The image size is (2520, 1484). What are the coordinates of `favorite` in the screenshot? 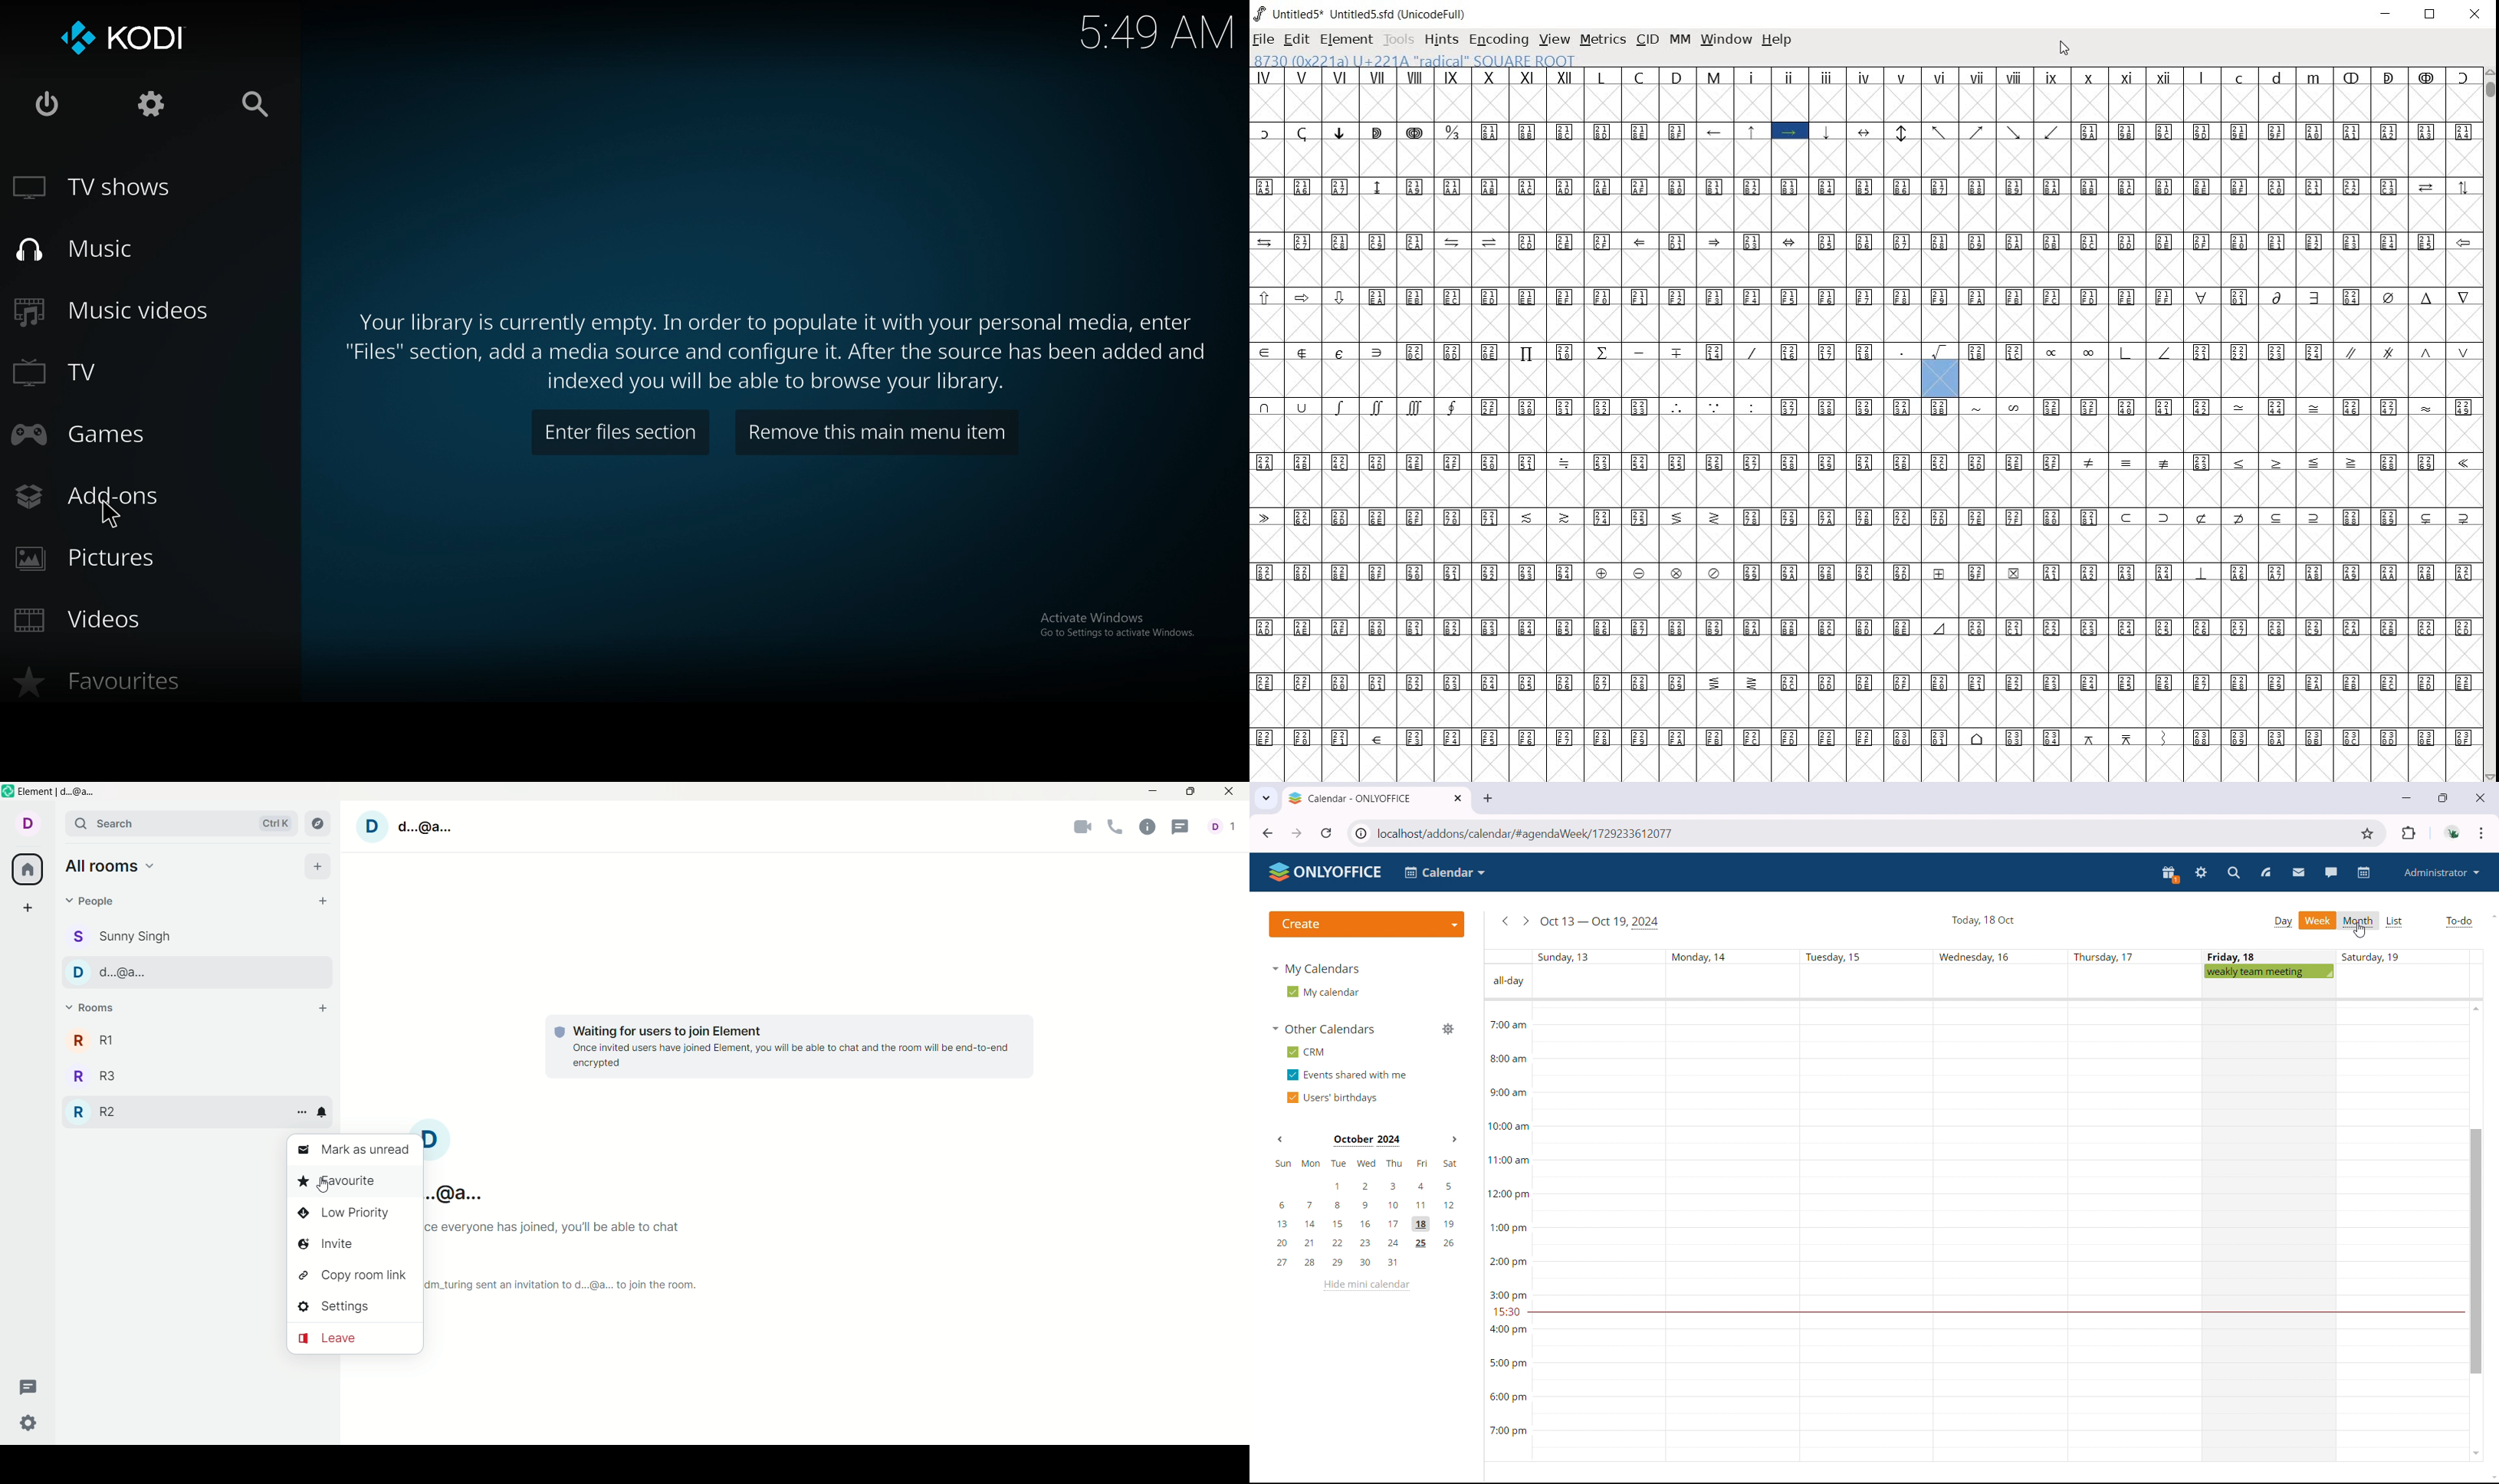 It's located at (354, 1182).